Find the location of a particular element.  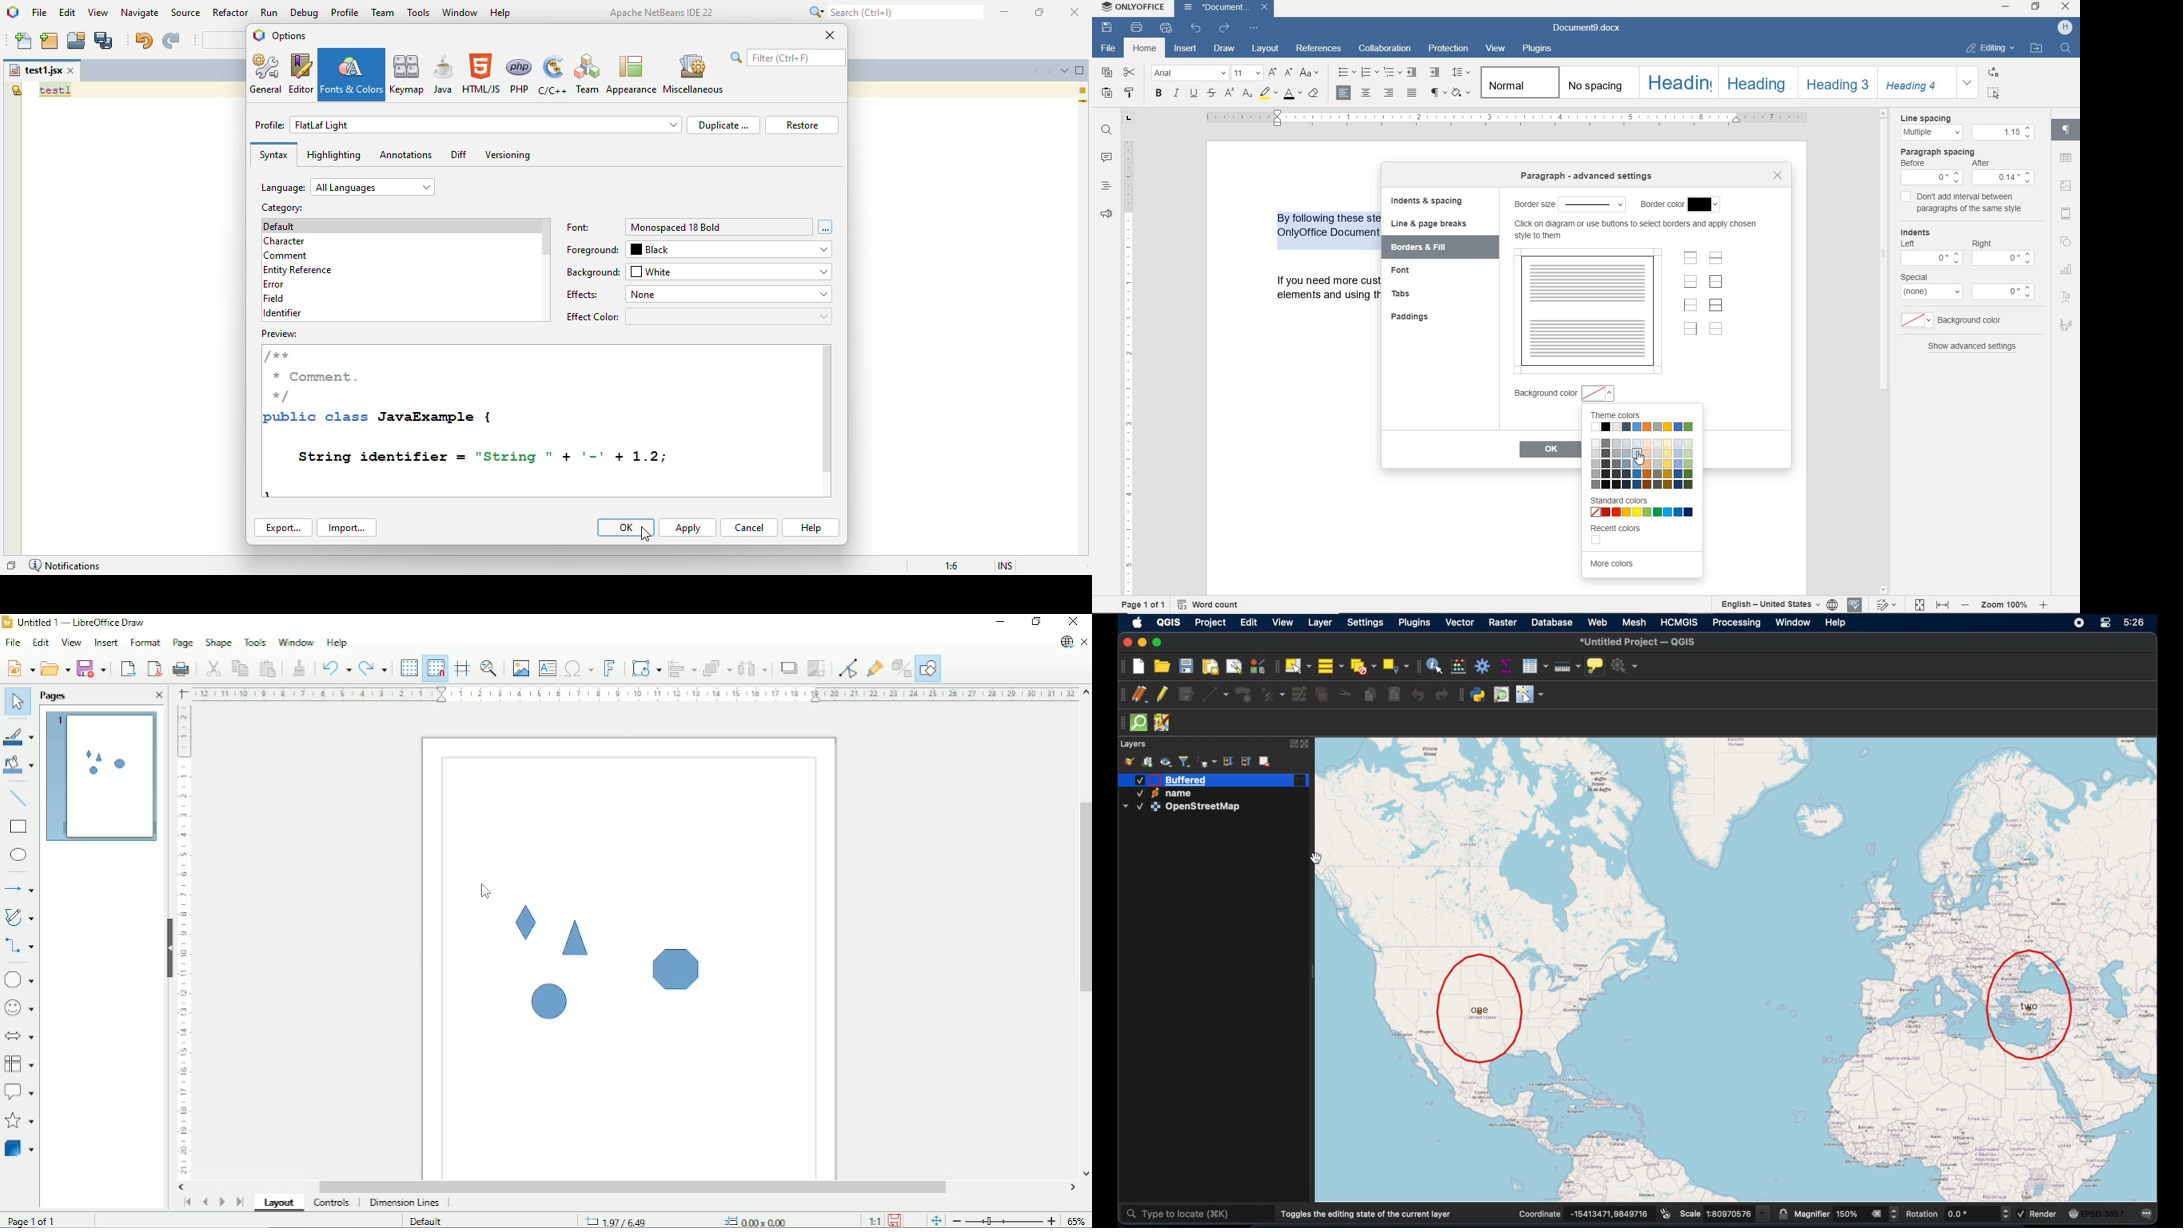

border color is located at coordinates (1661, 205).